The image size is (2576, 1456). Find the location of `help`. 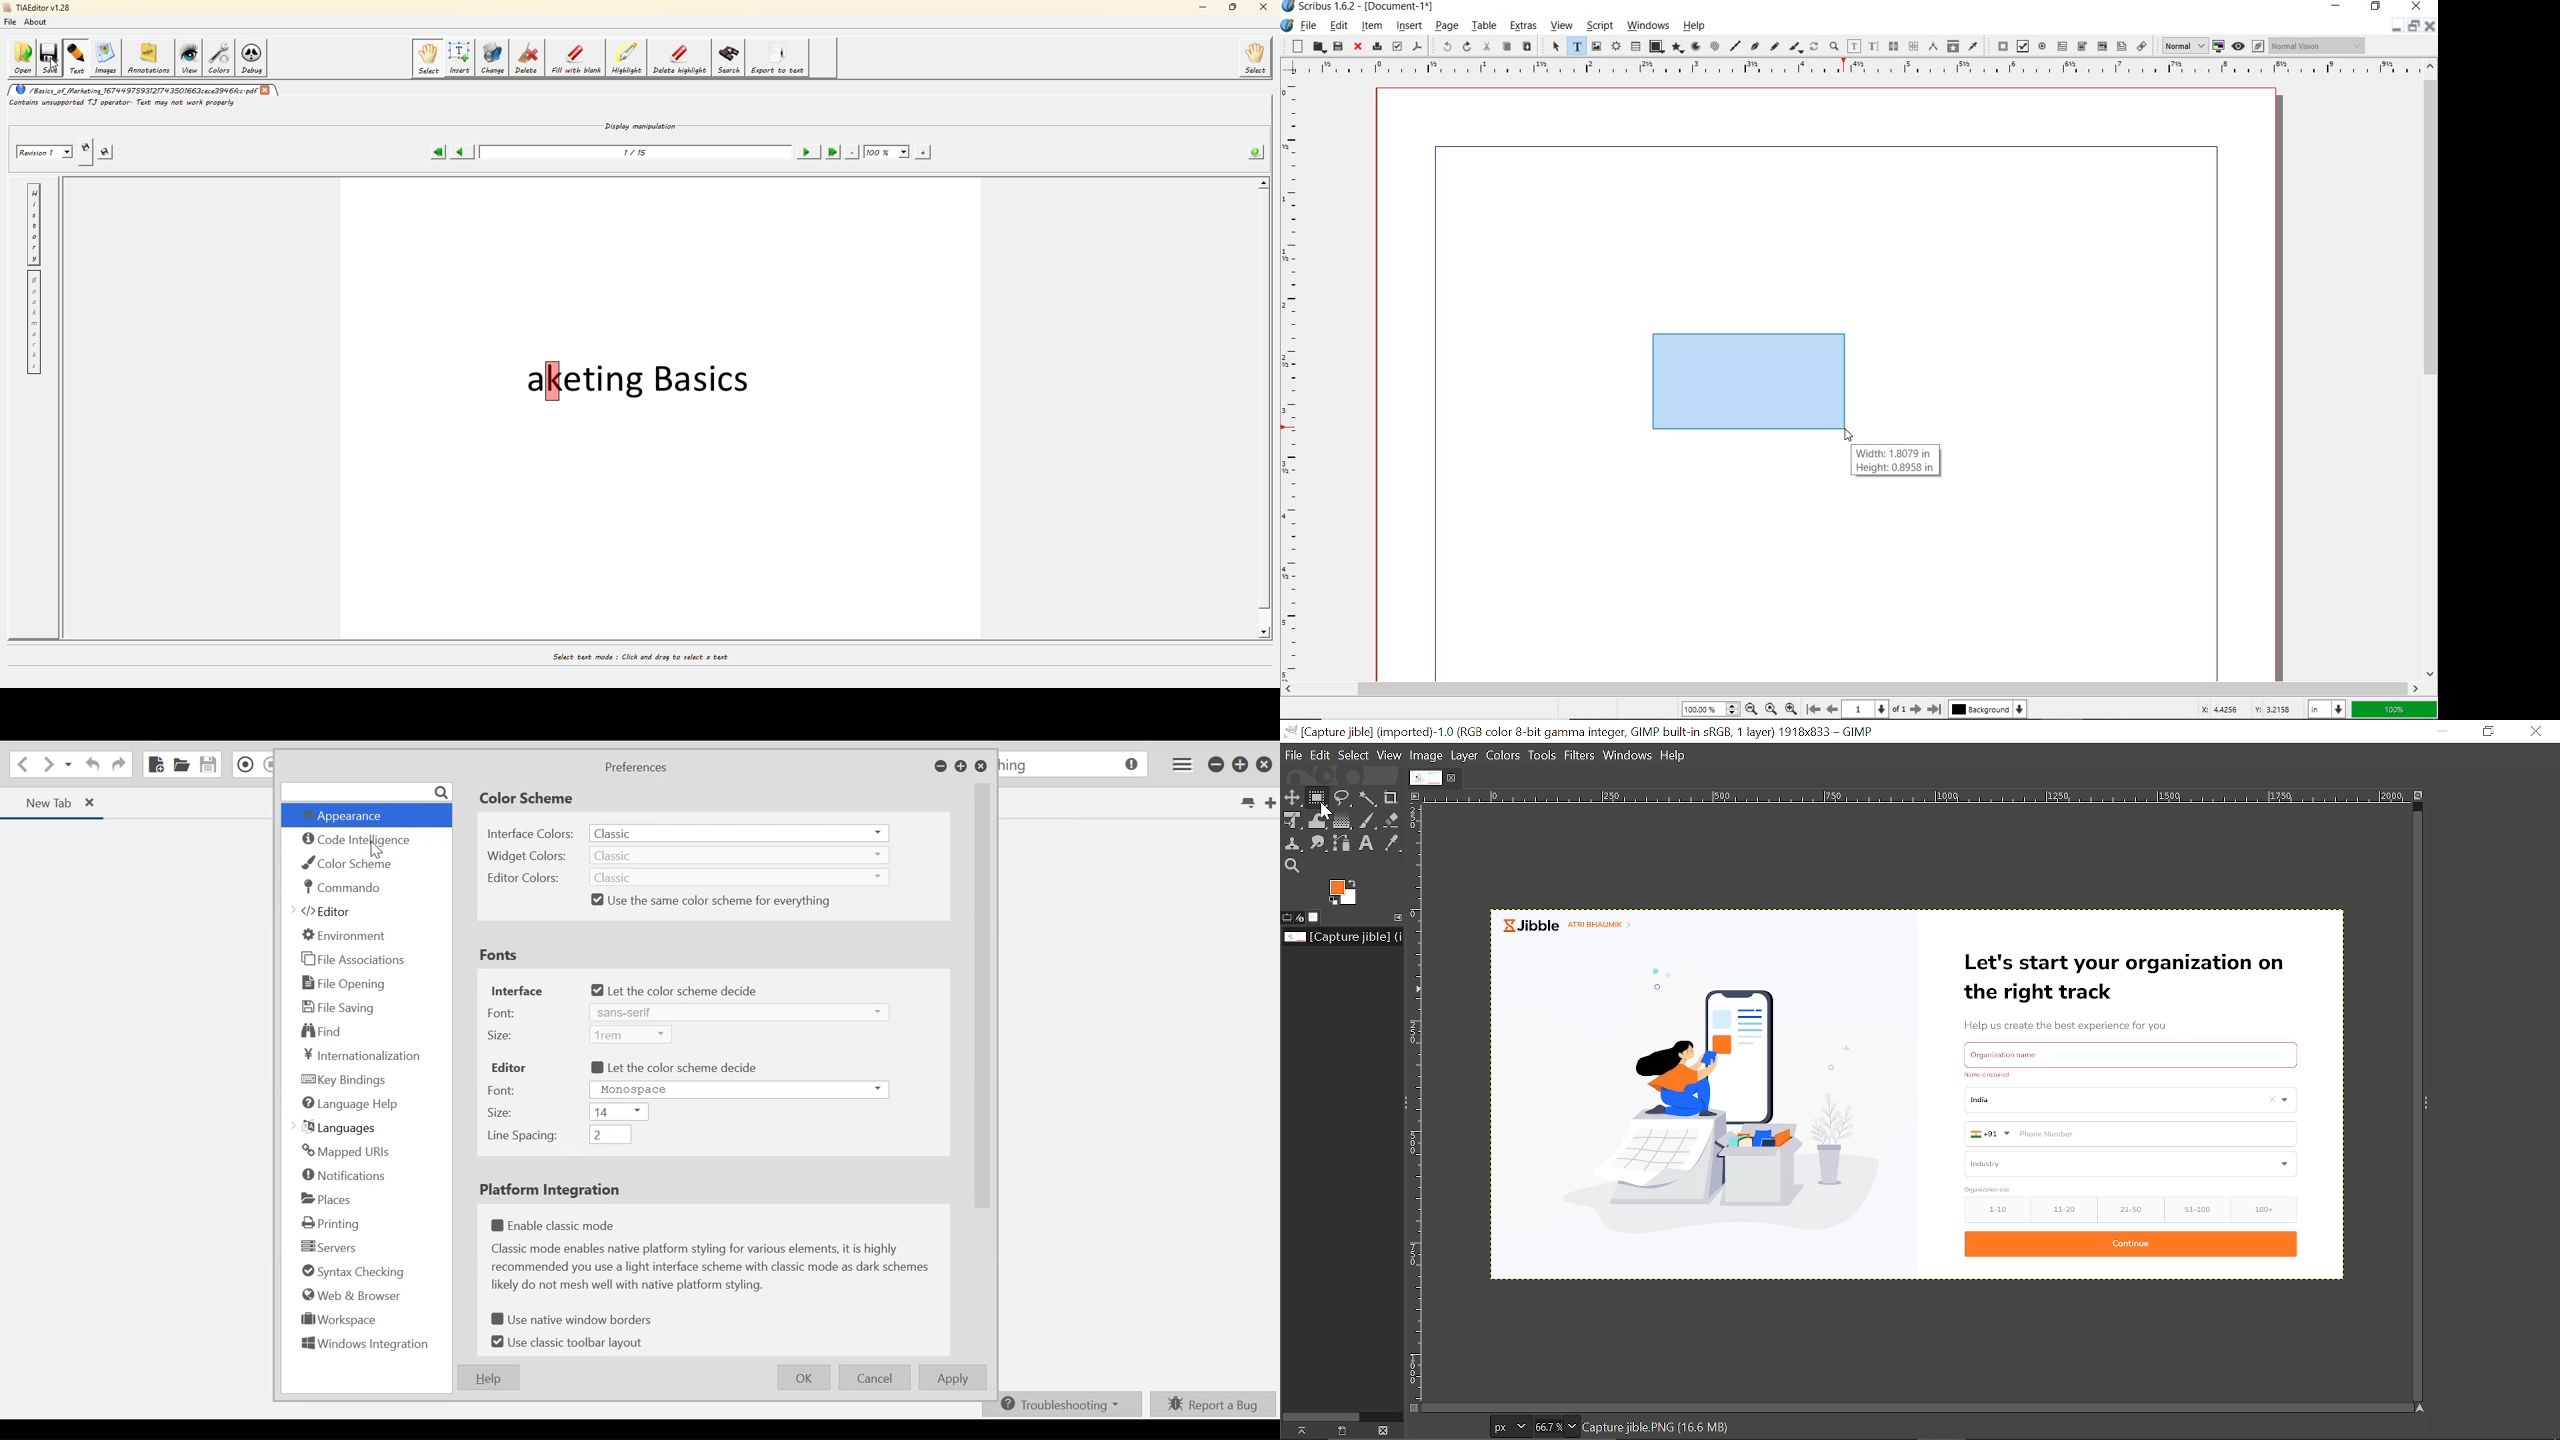

help is located at coordinates (1694, 28).